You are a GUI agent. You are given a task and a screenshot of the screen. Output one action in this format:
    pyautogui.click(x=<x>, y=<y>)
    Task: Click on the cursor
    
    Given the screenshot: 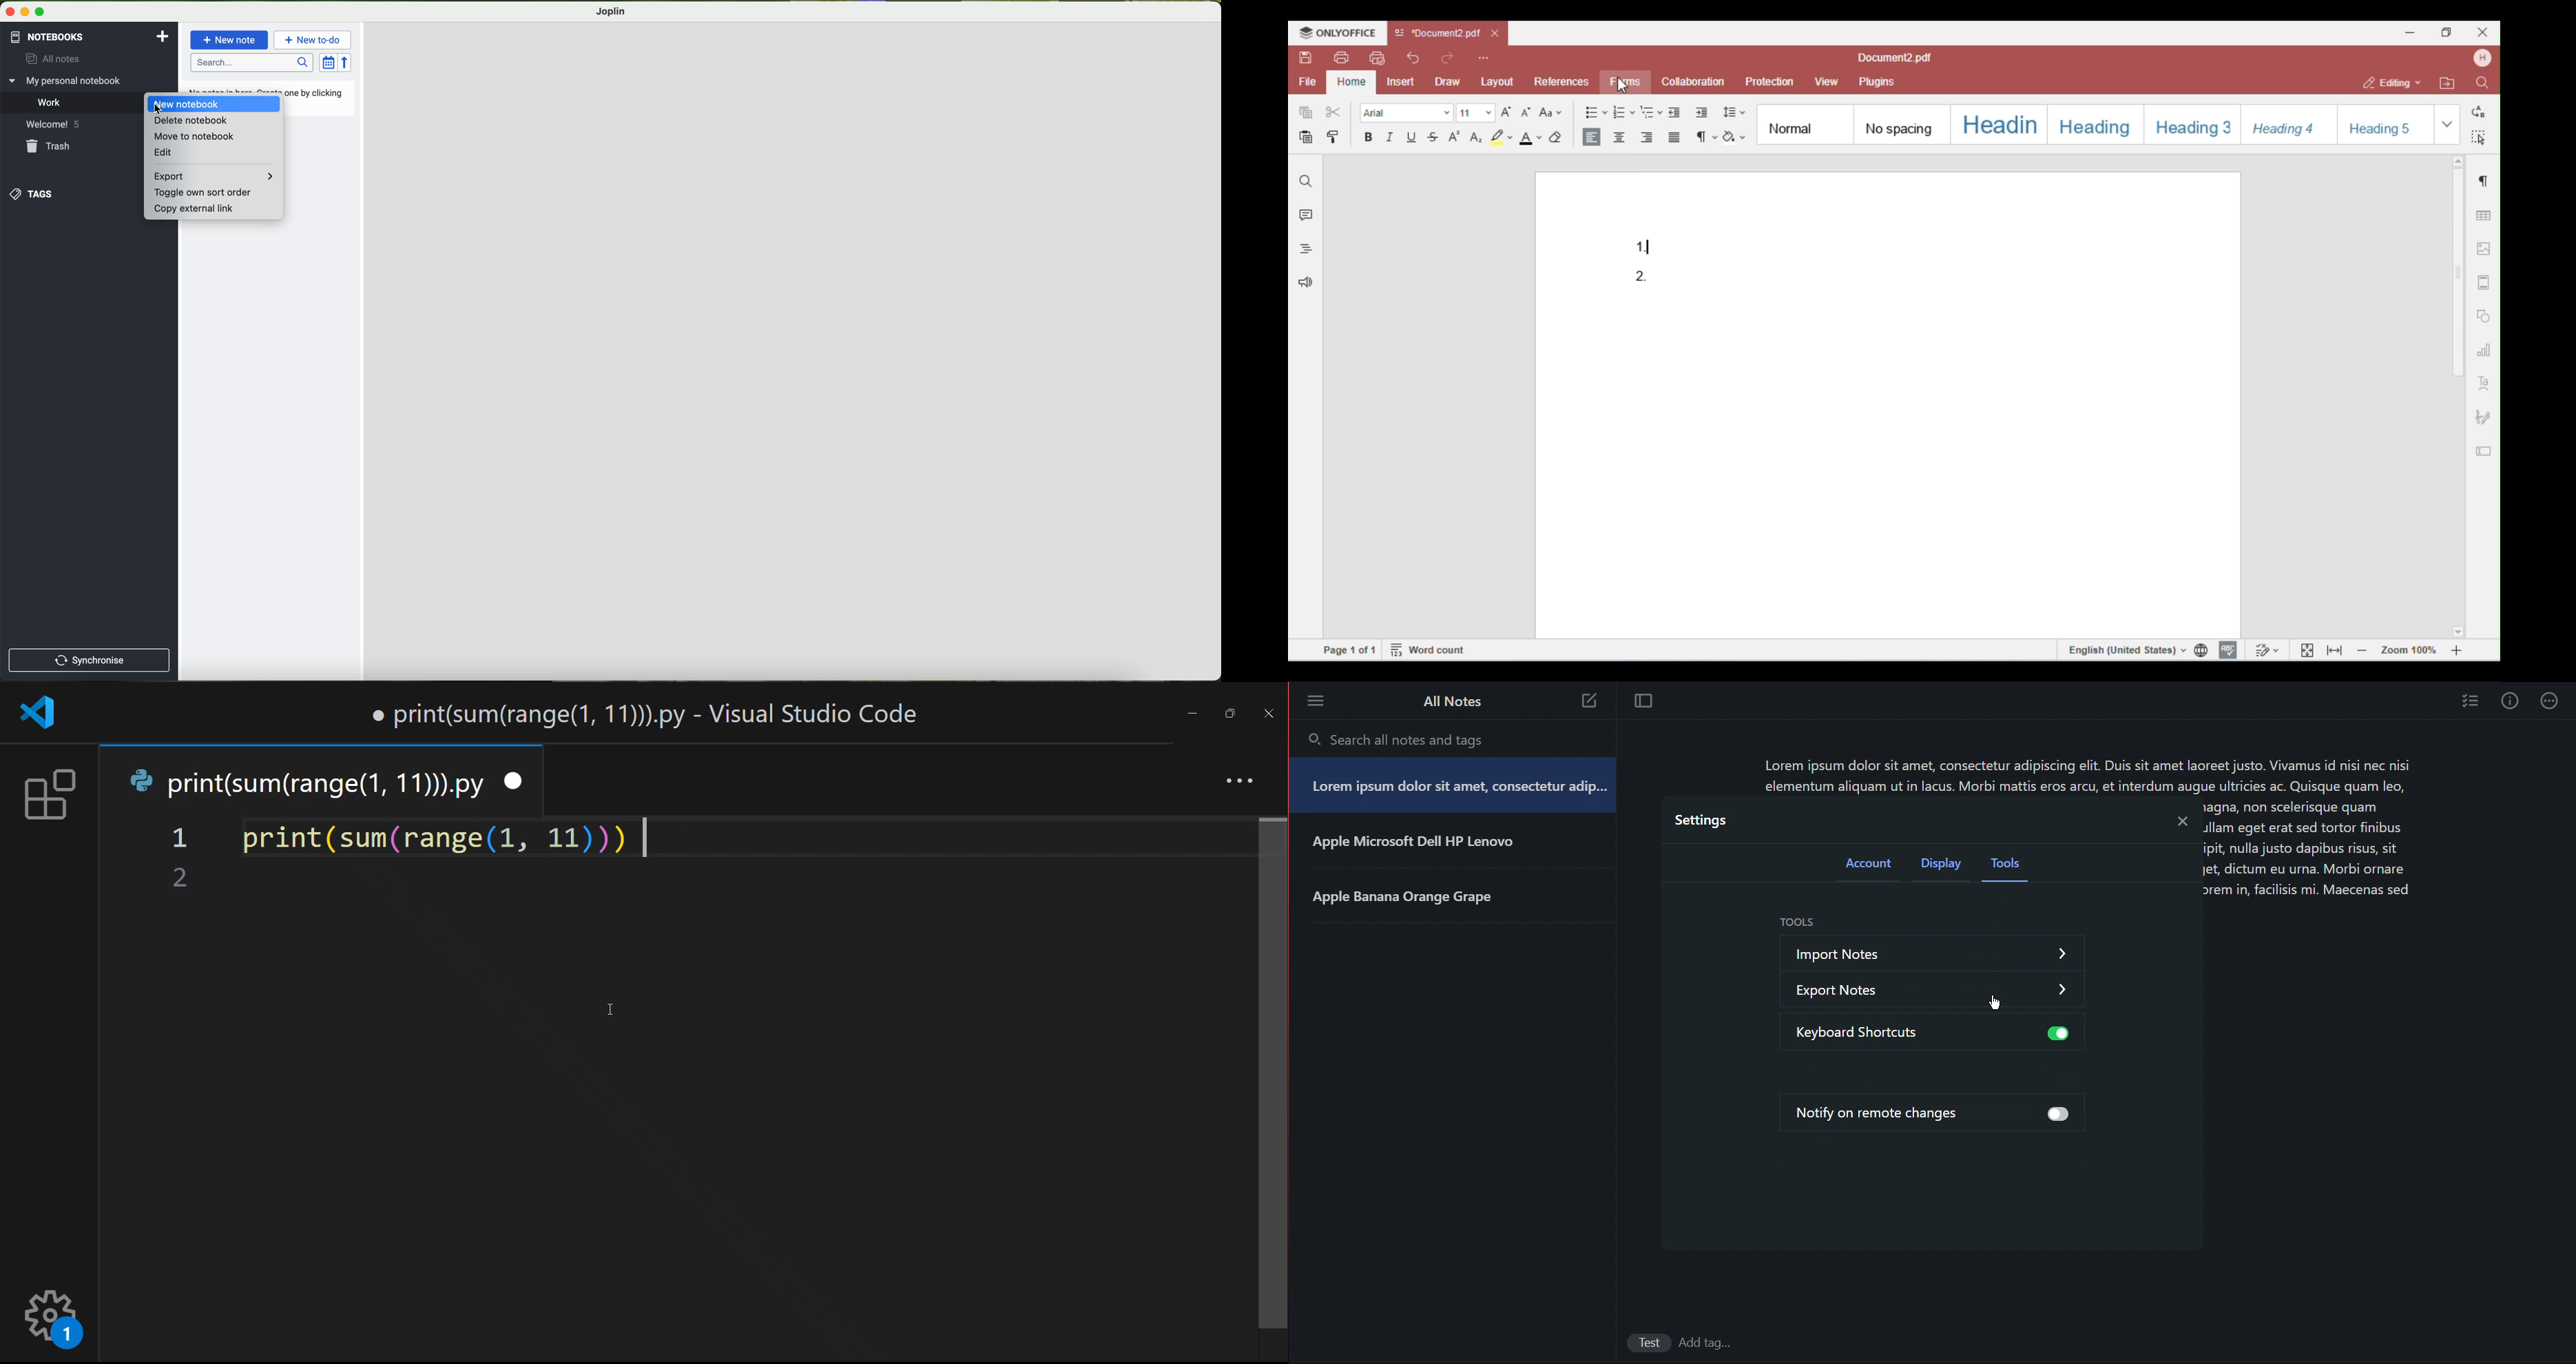 What is the action you would take?
    pyautogui.click(x=1997, y=1006)
    